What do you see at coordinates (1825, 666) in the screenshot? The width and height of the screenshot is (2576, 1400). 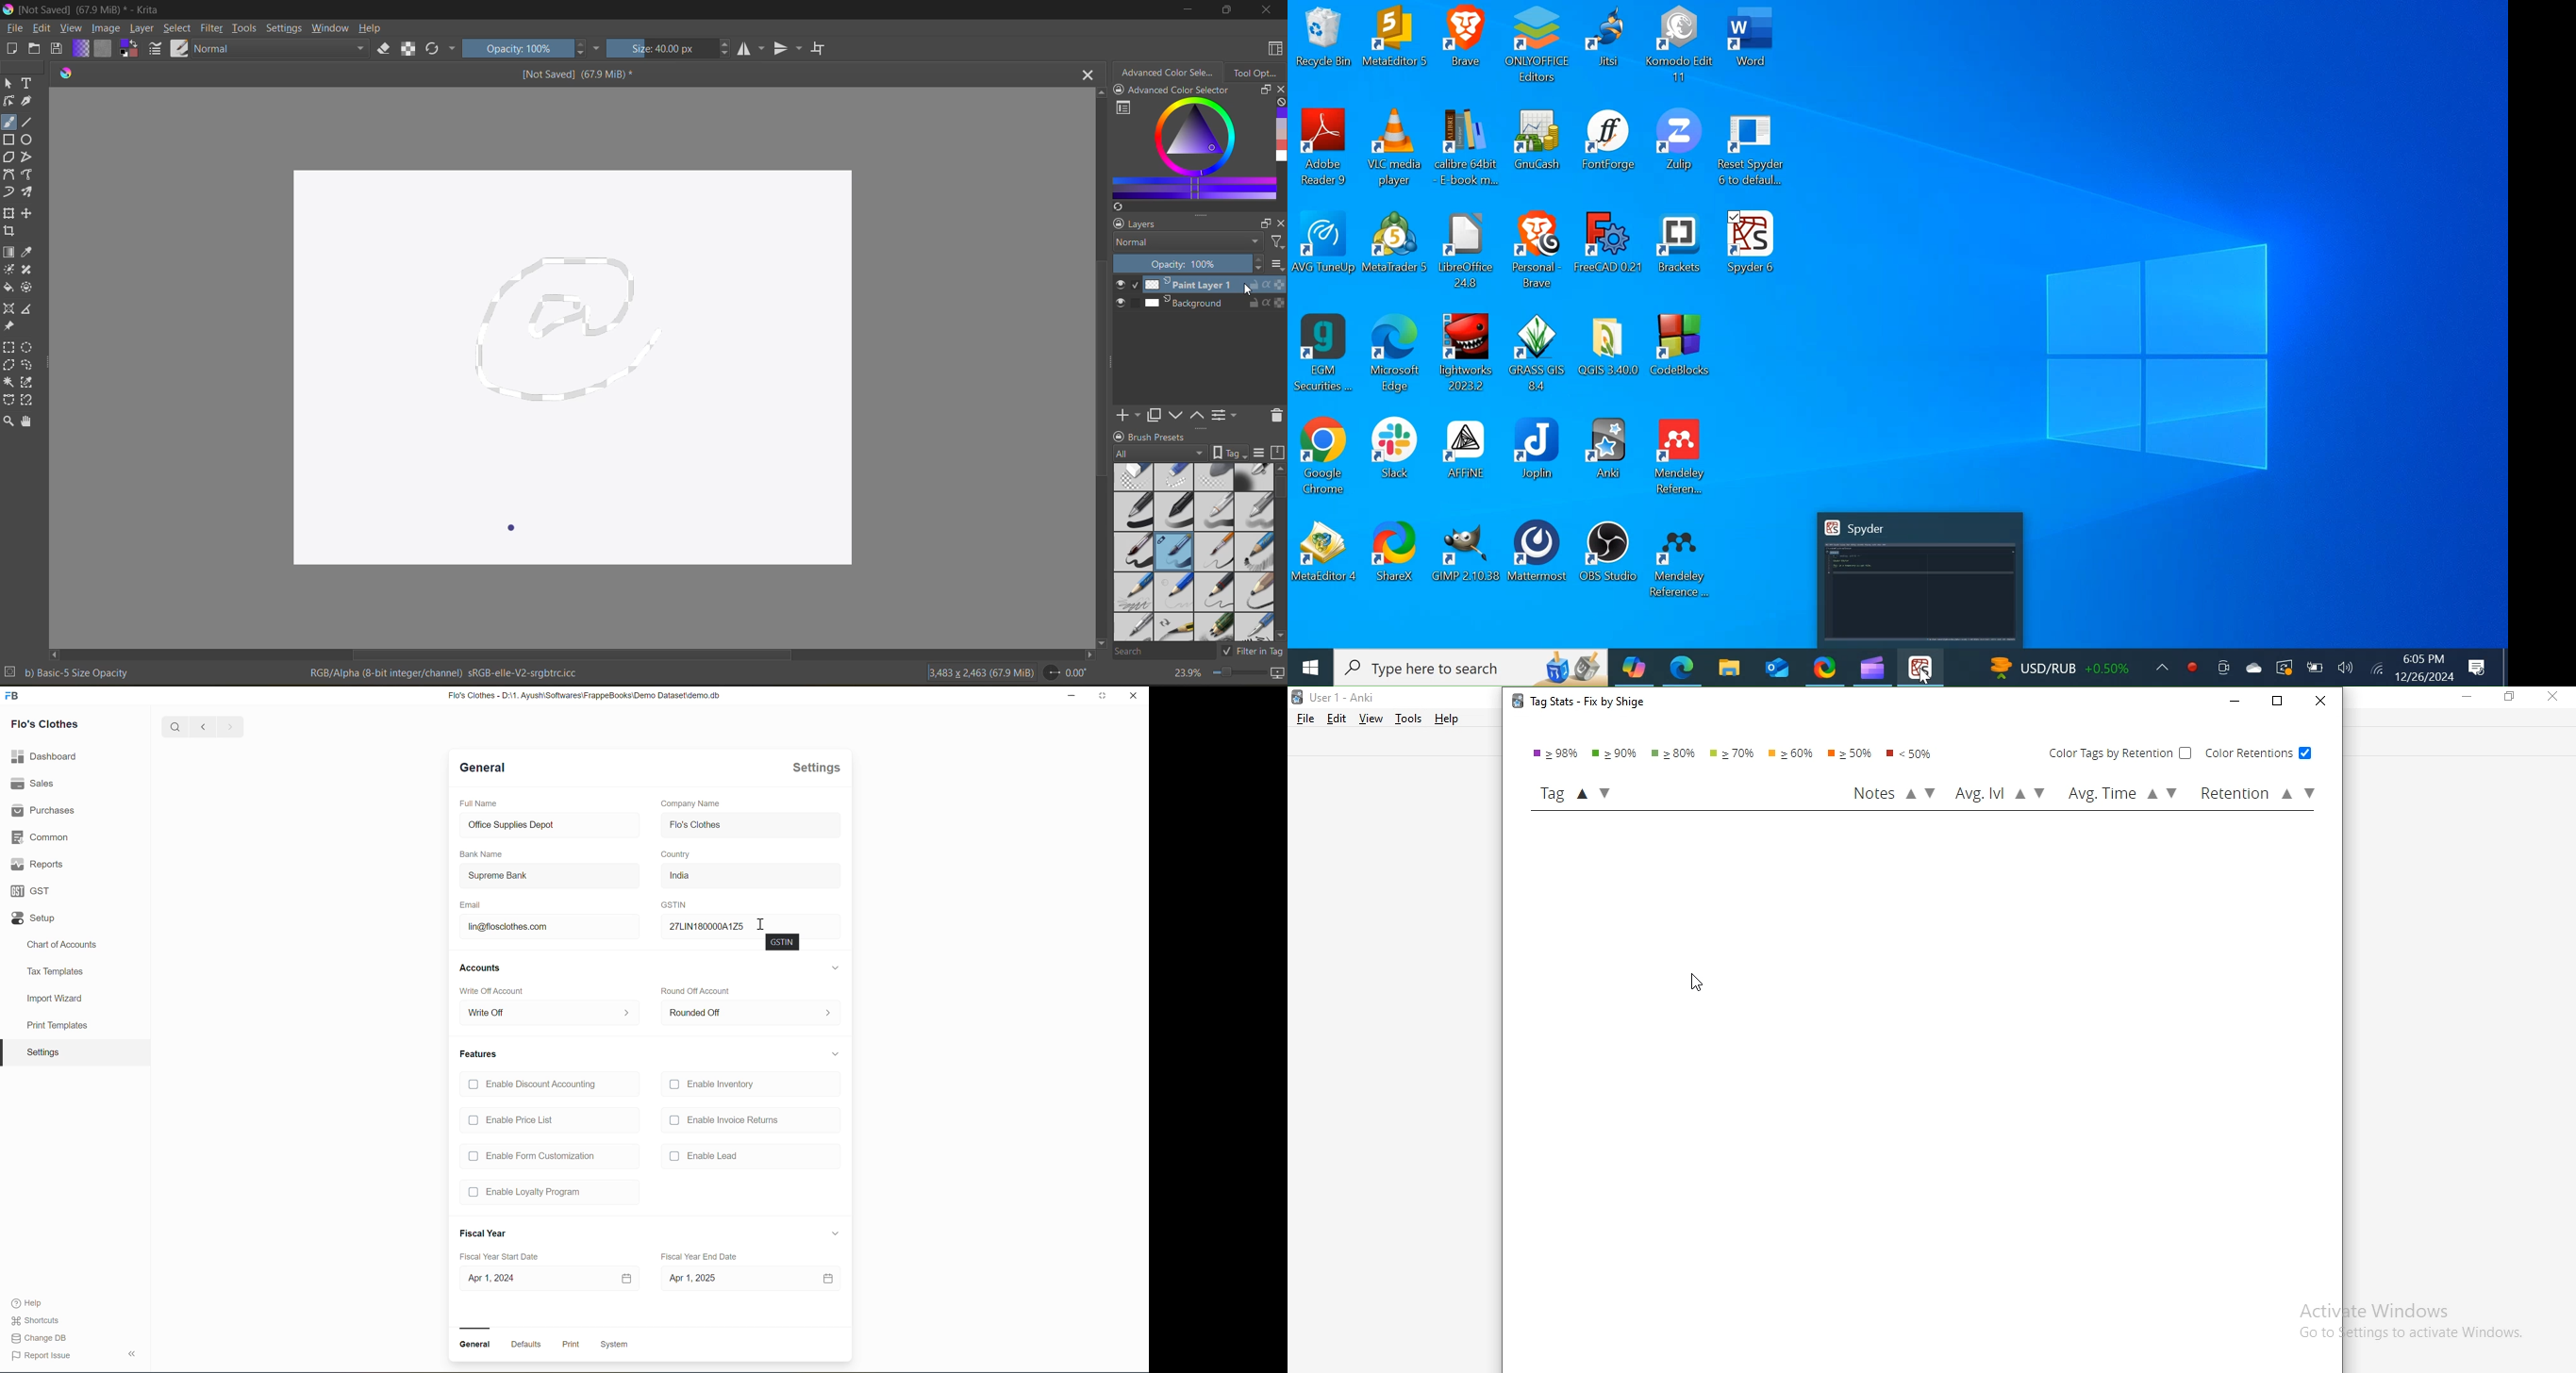 I see `Sharex Desktop Icon` at bounding box center [1825, 666].